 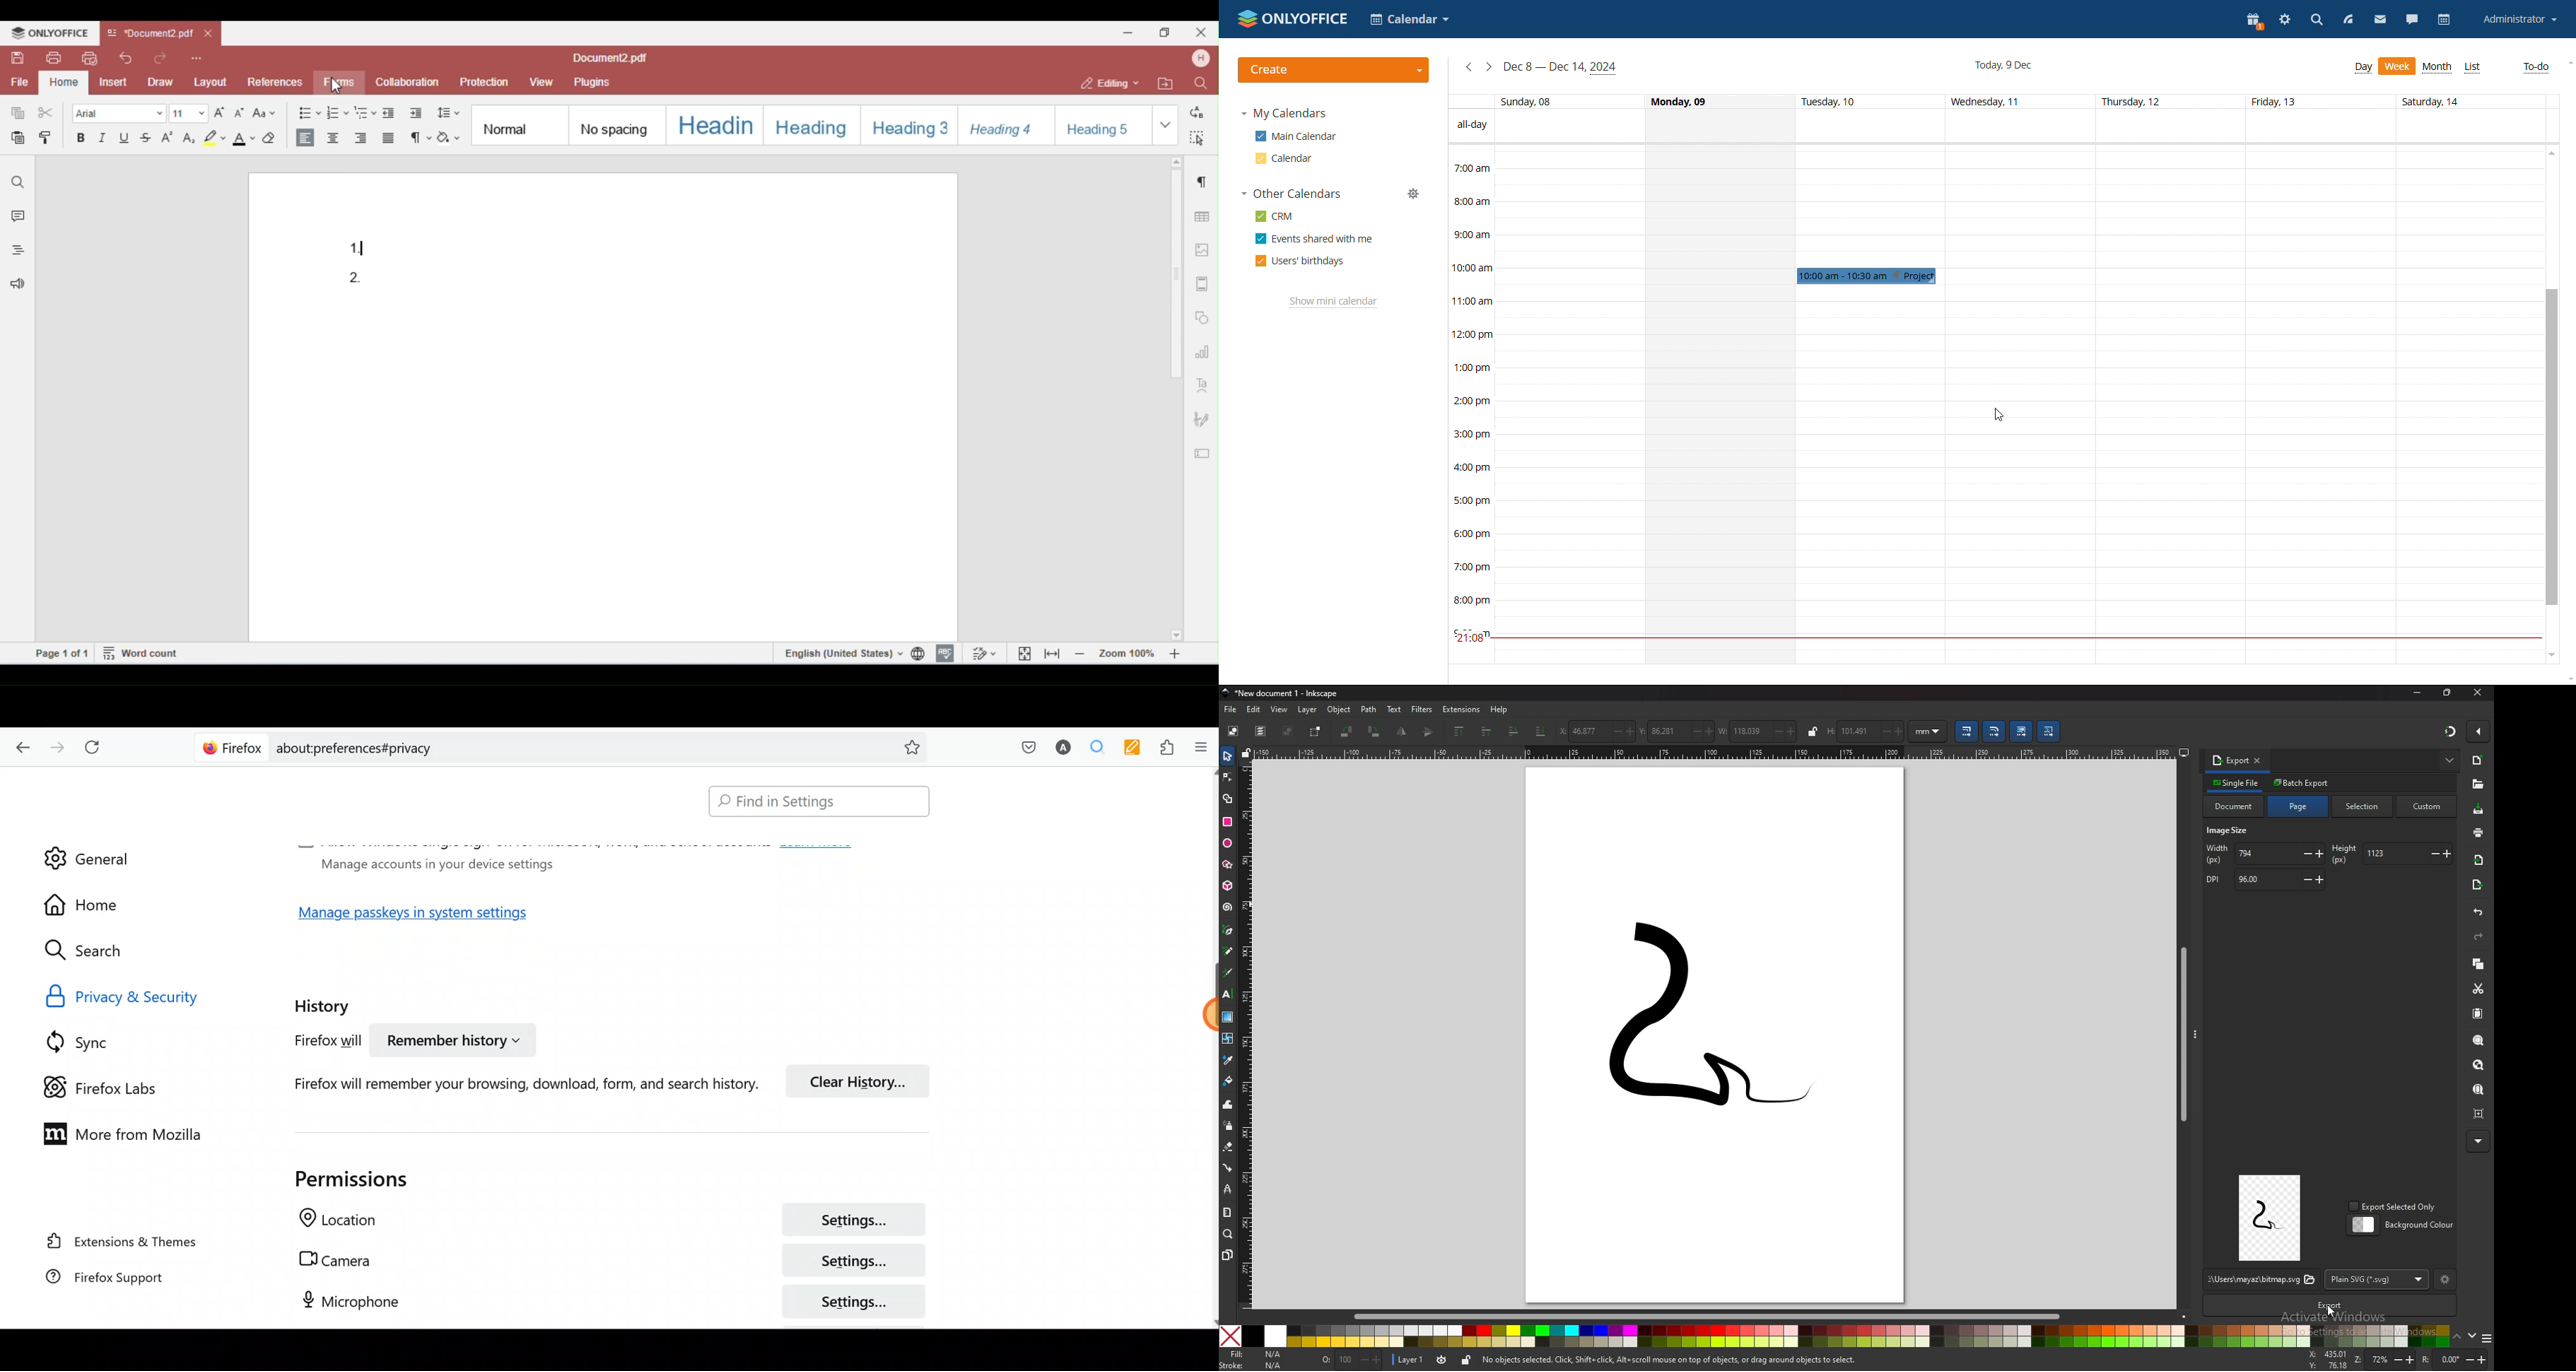 What do you see at coordinates (2479, 731) in the screenshot?
I see `enable snapping` at bounding box center [2479, 731].